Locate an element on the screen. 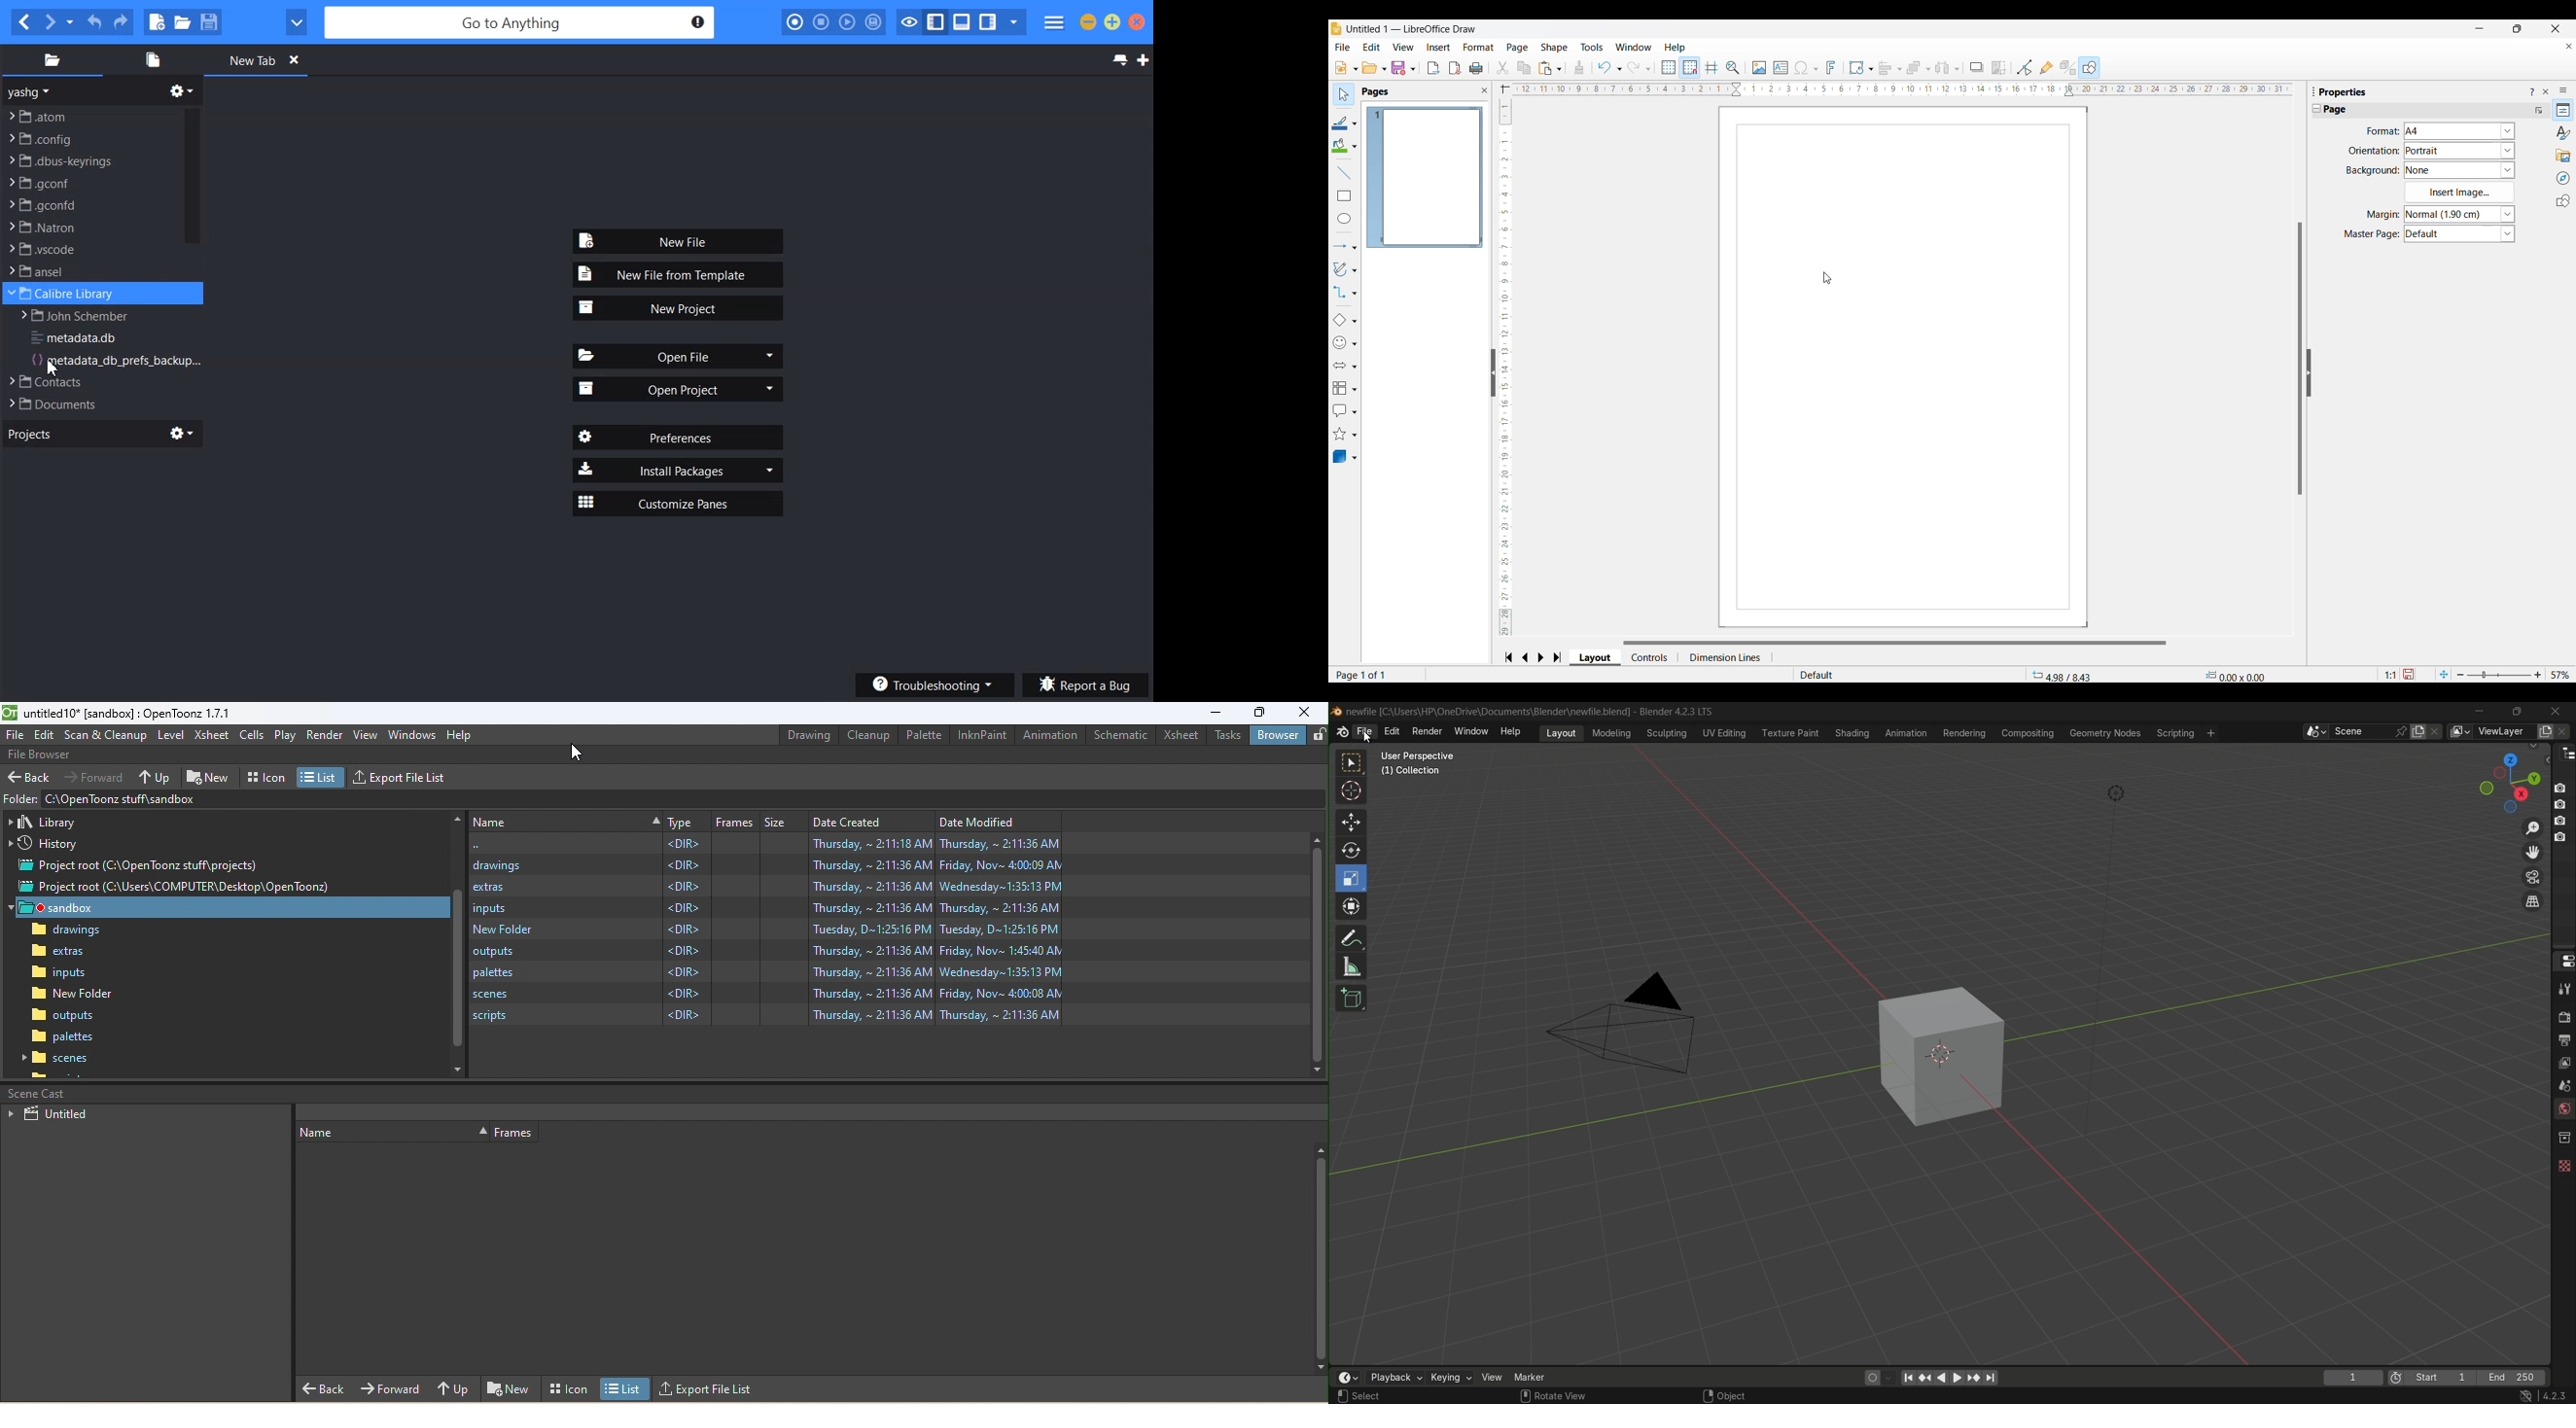  help menu is located at coordinates (1514, 731).